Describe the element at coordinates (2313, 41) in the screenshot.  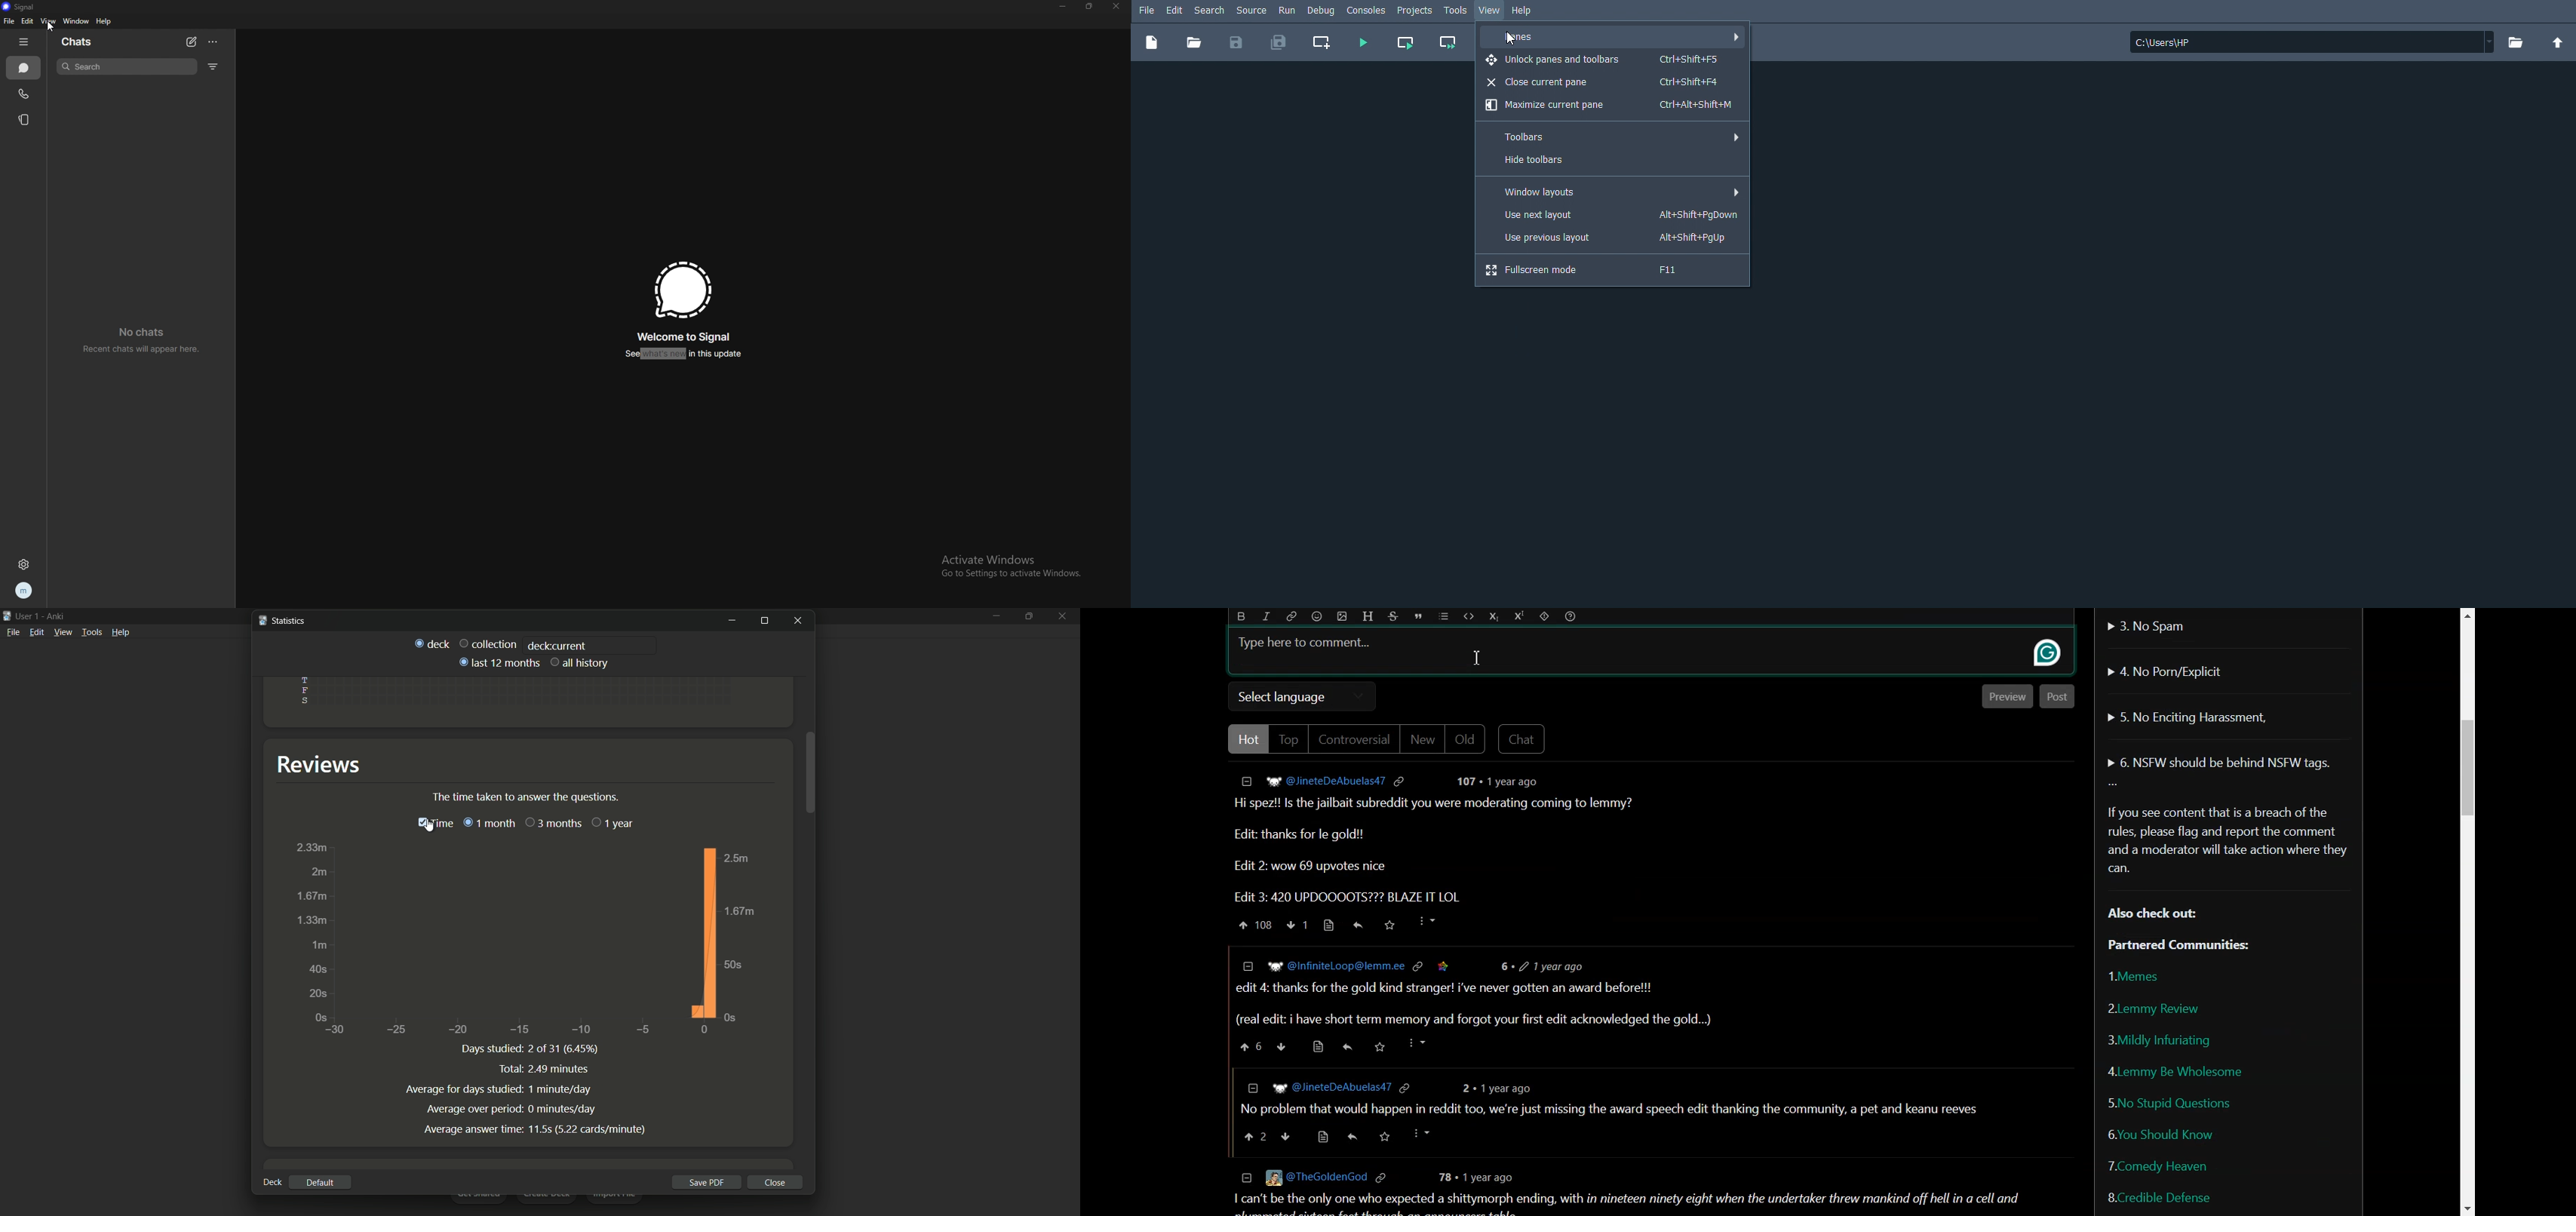
I see `File location` at that location.